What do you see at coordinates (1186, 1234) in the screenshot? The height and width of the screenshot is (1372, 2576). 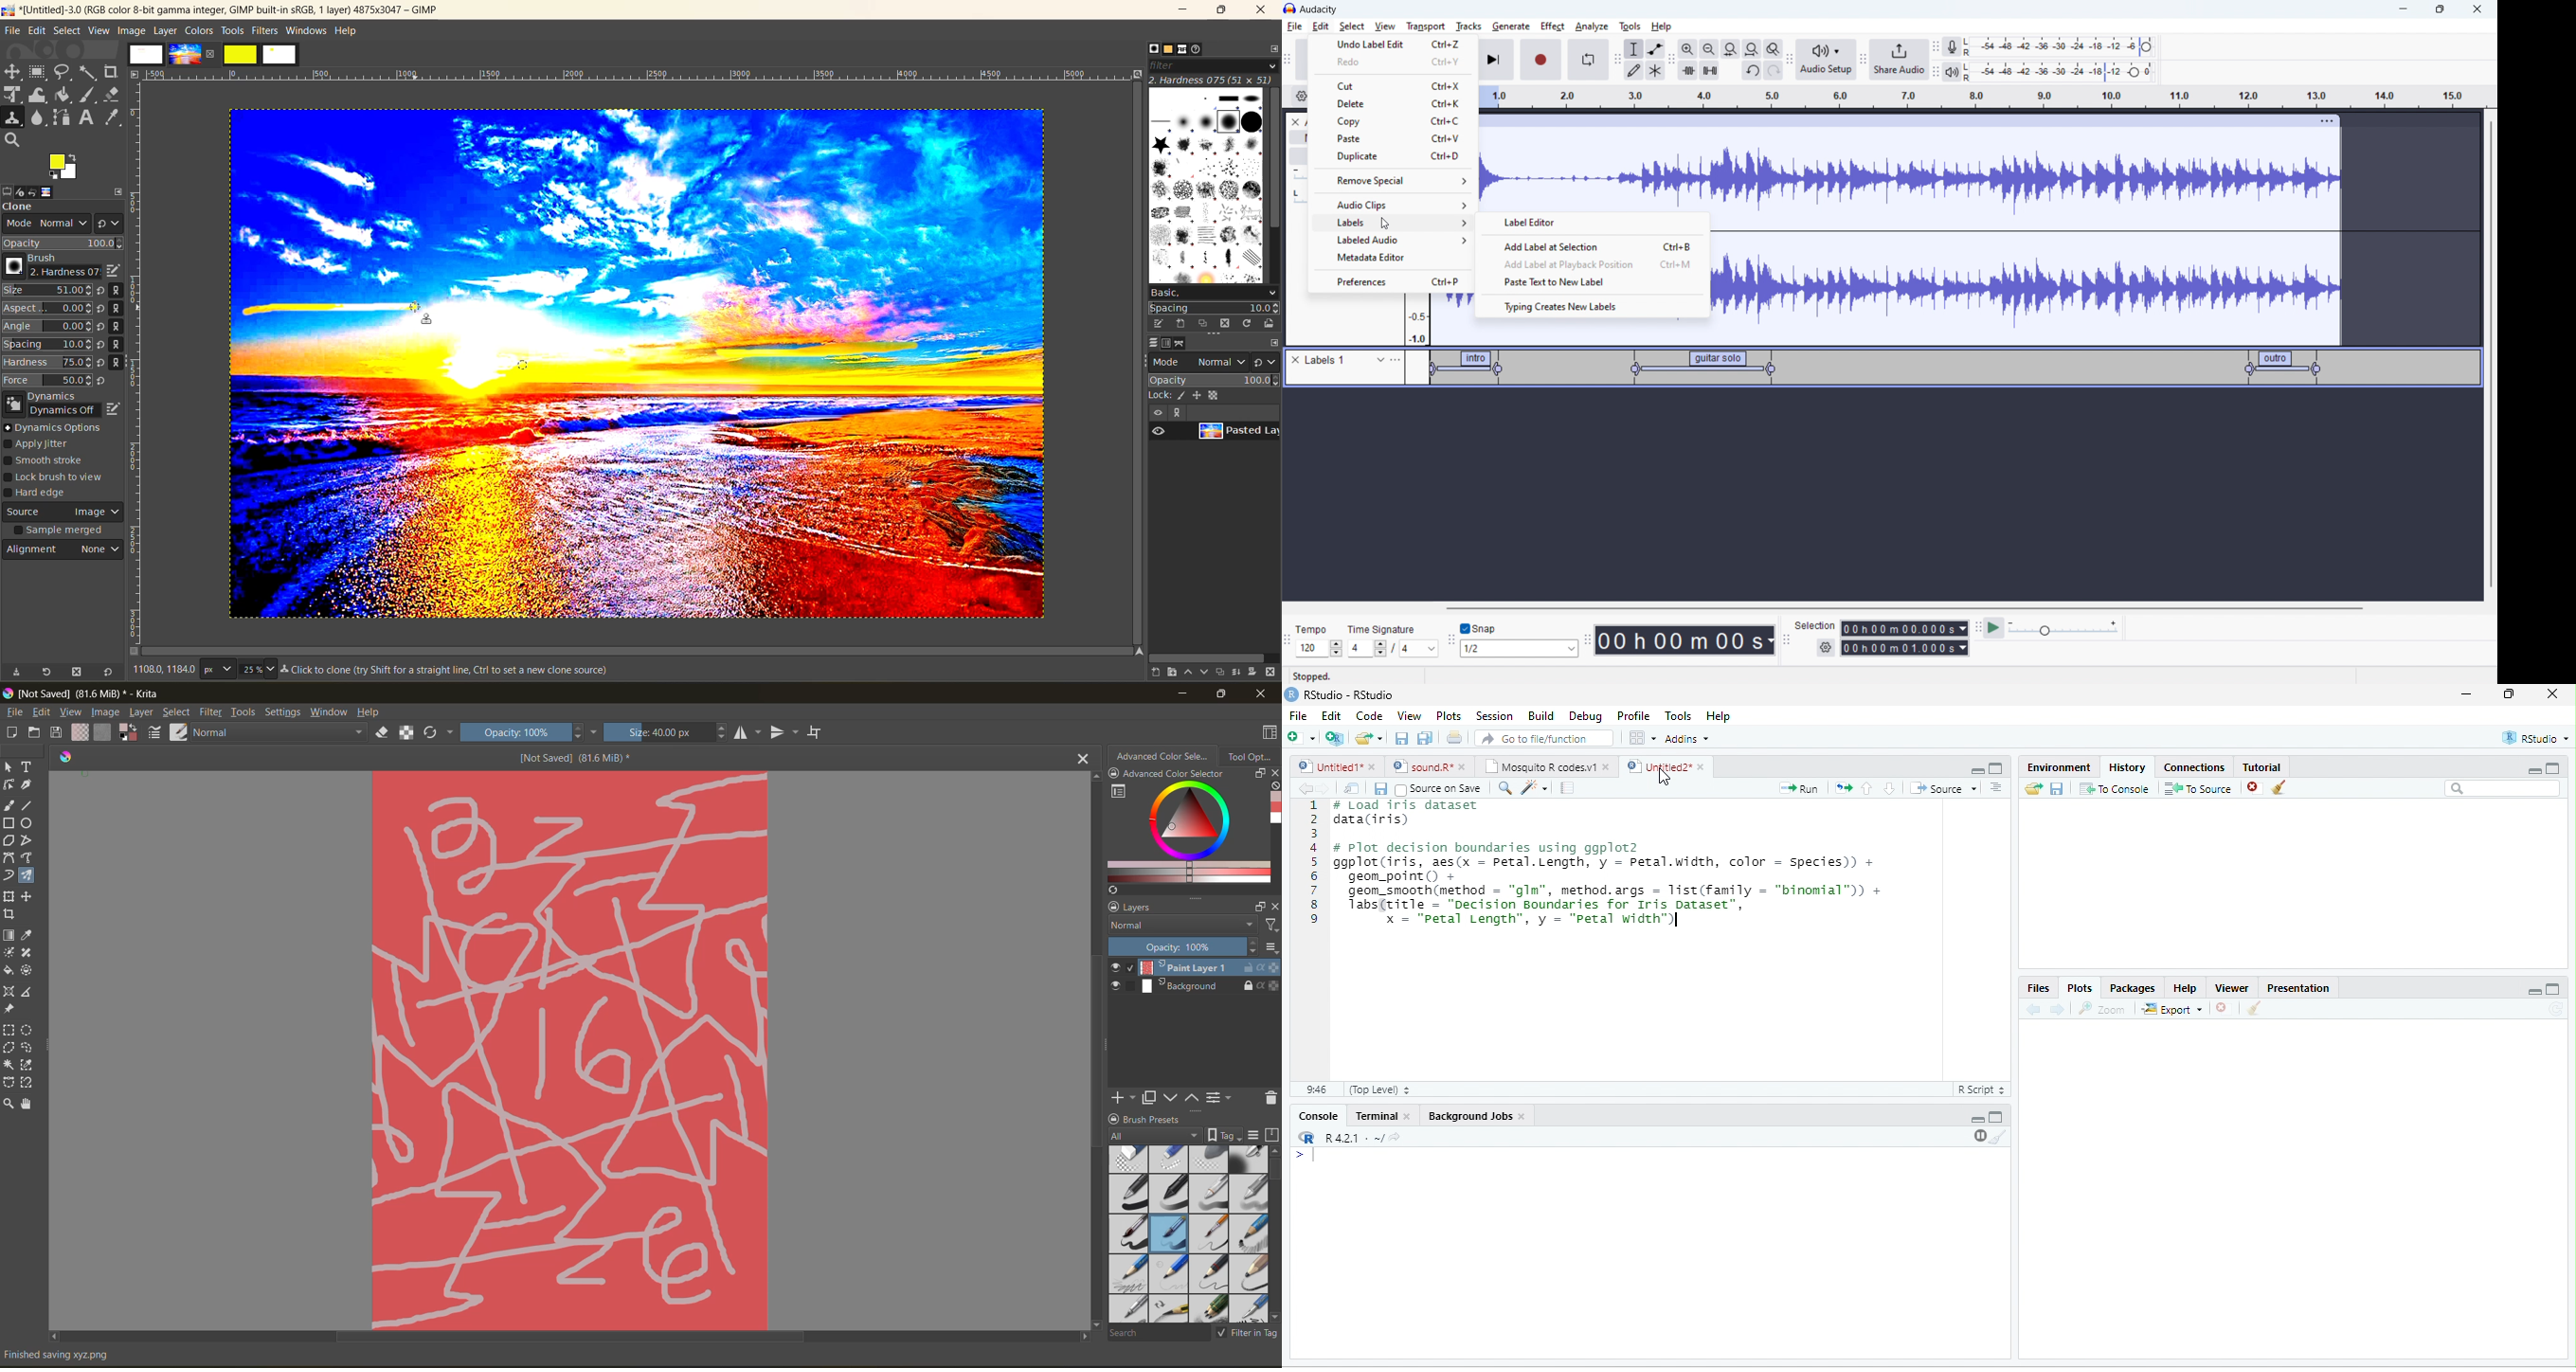 I see `brush presets` at bounding box center [1186, 1234].